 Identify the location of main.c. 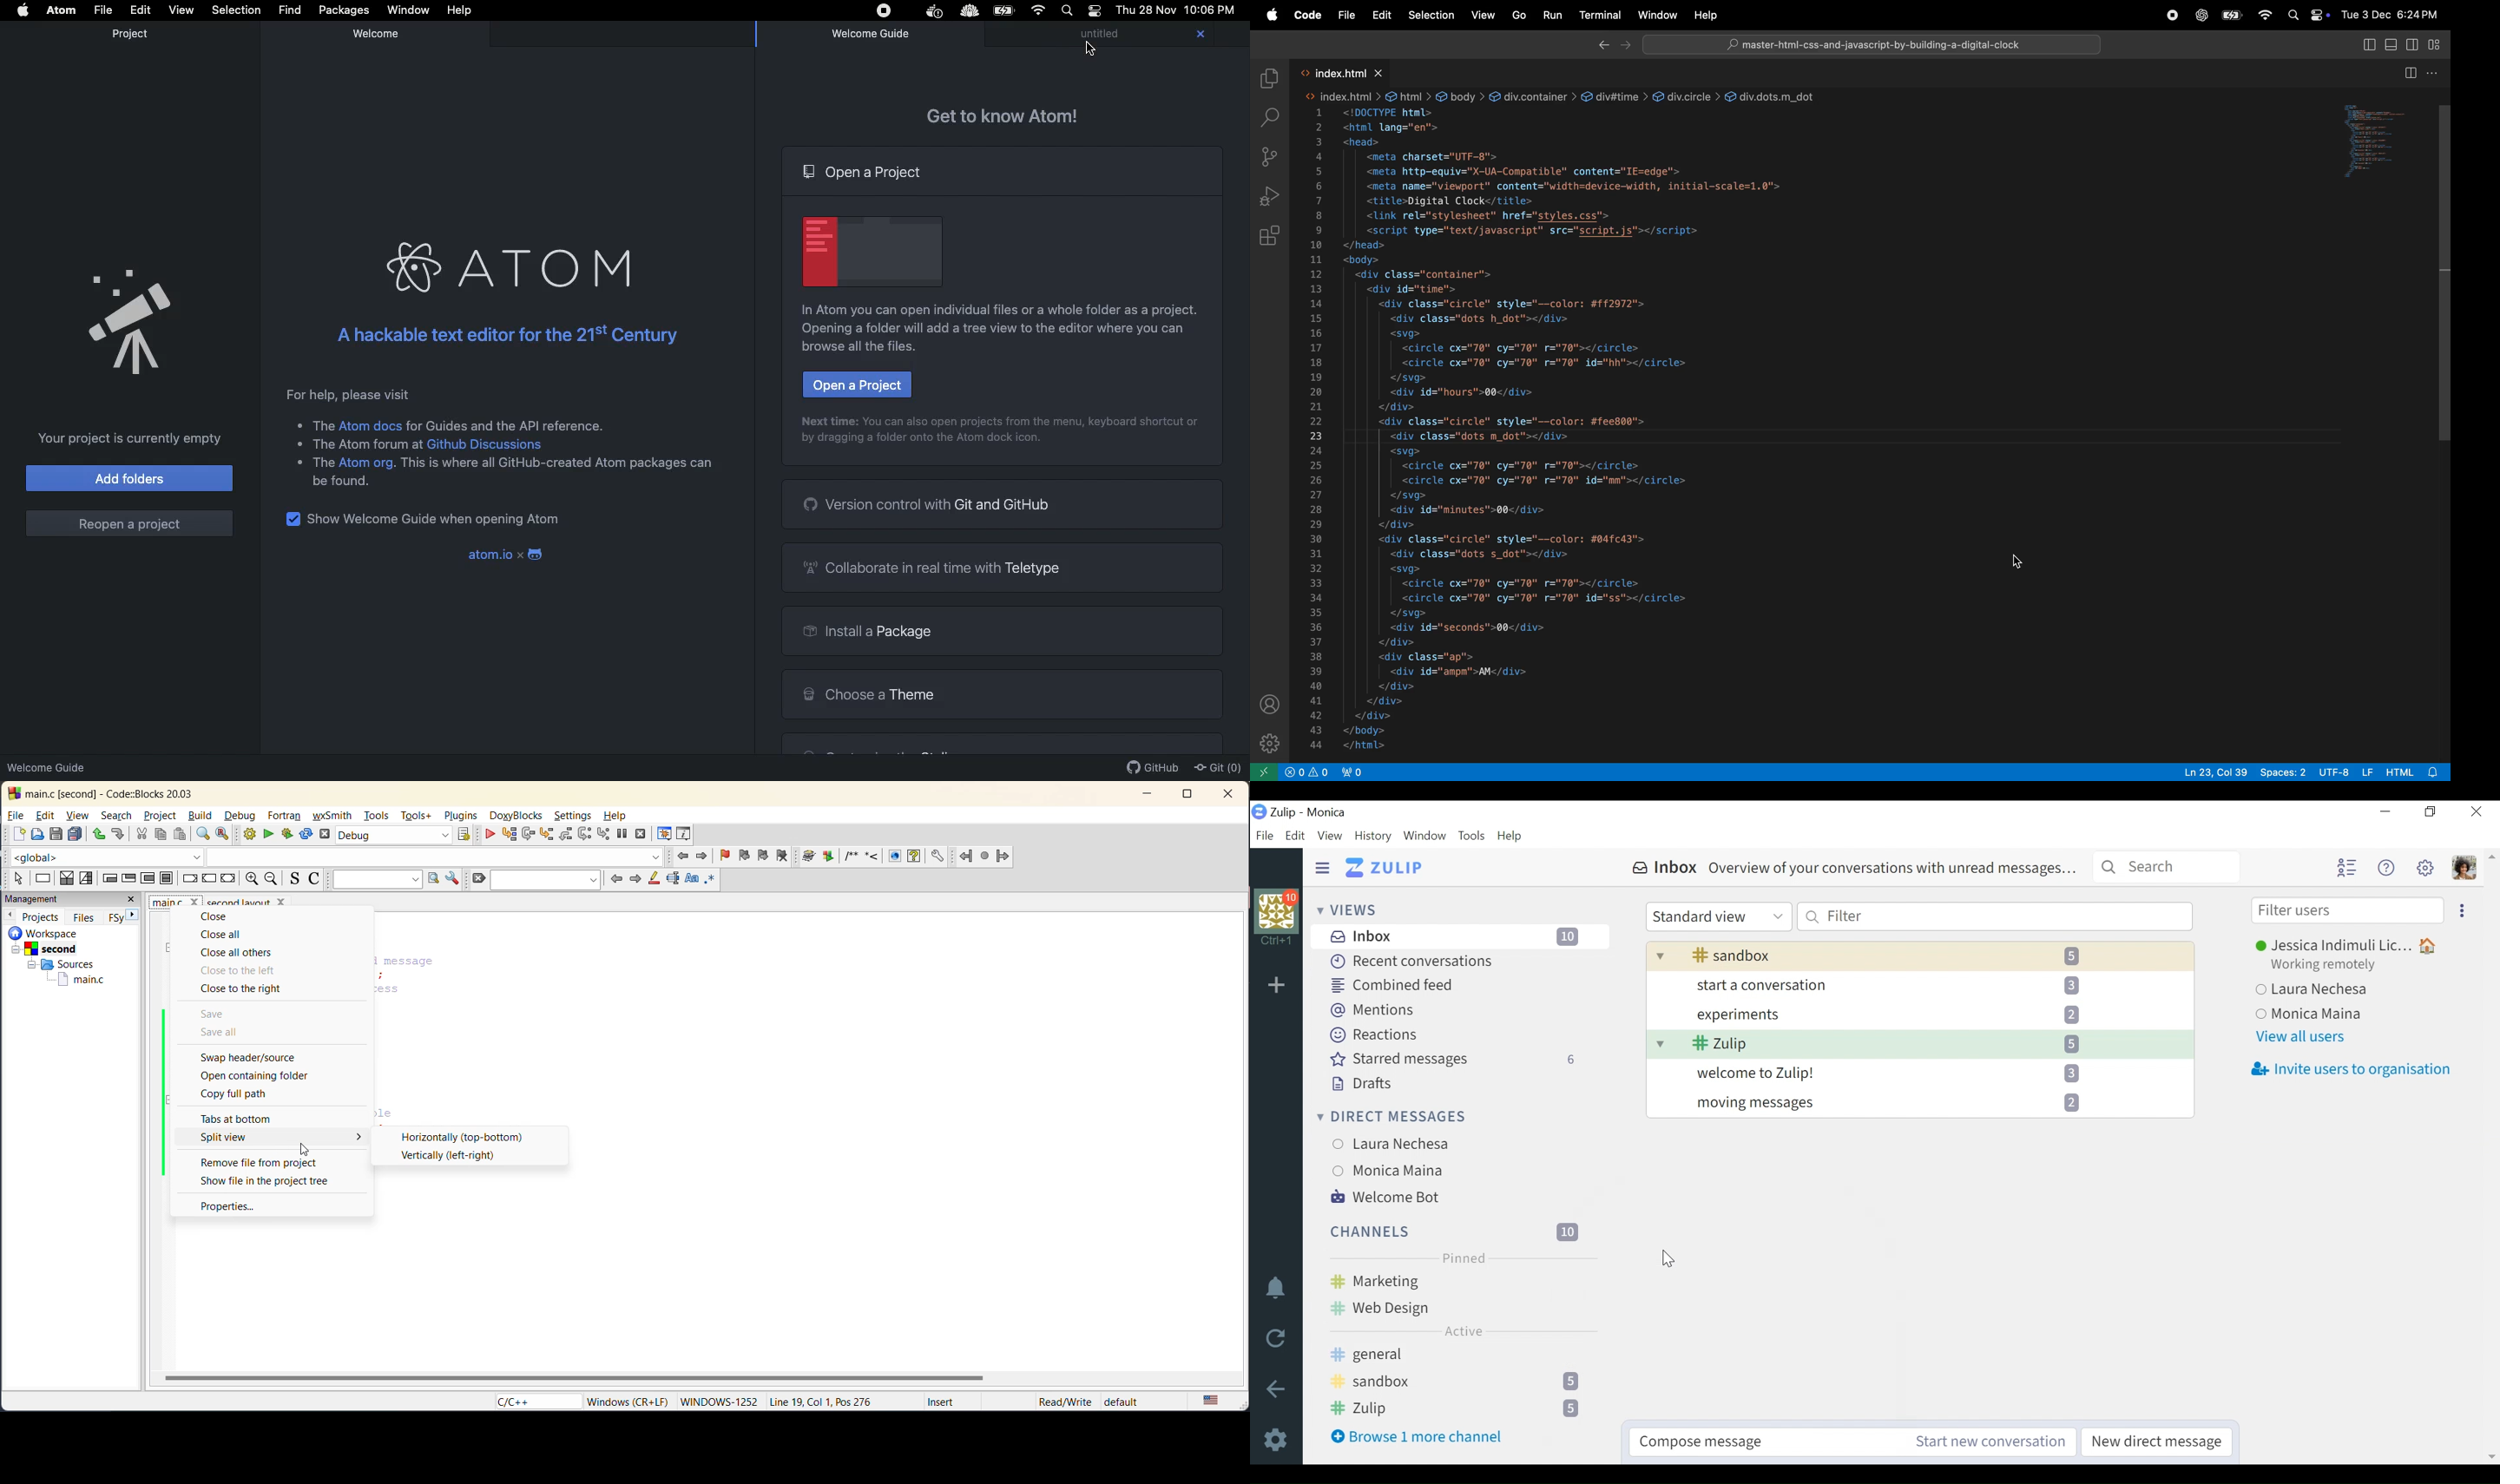
(82, 981).